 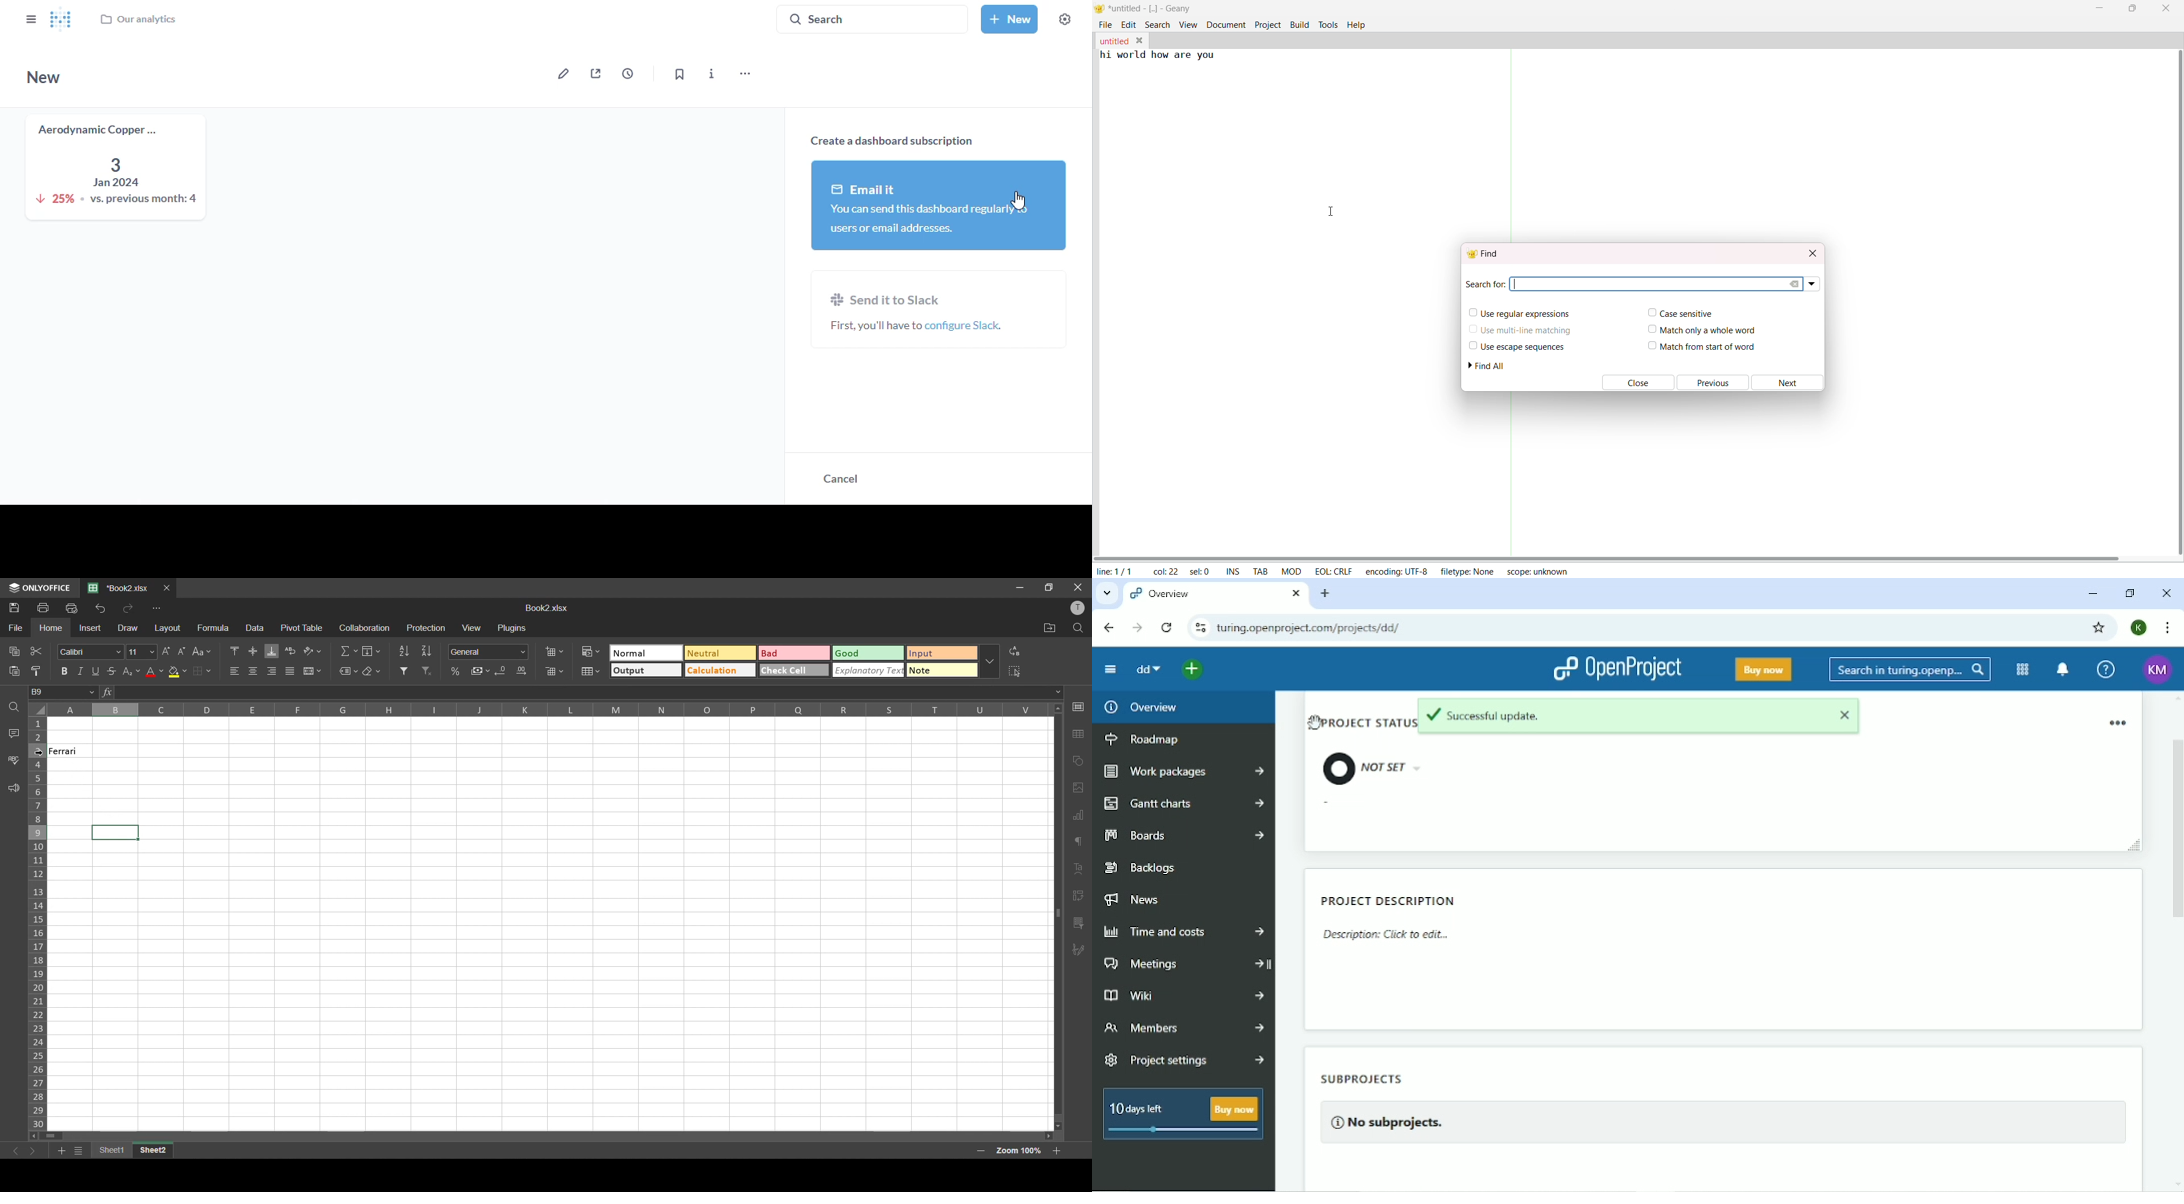 I want to click on open location, so click(x=1047, y=628).